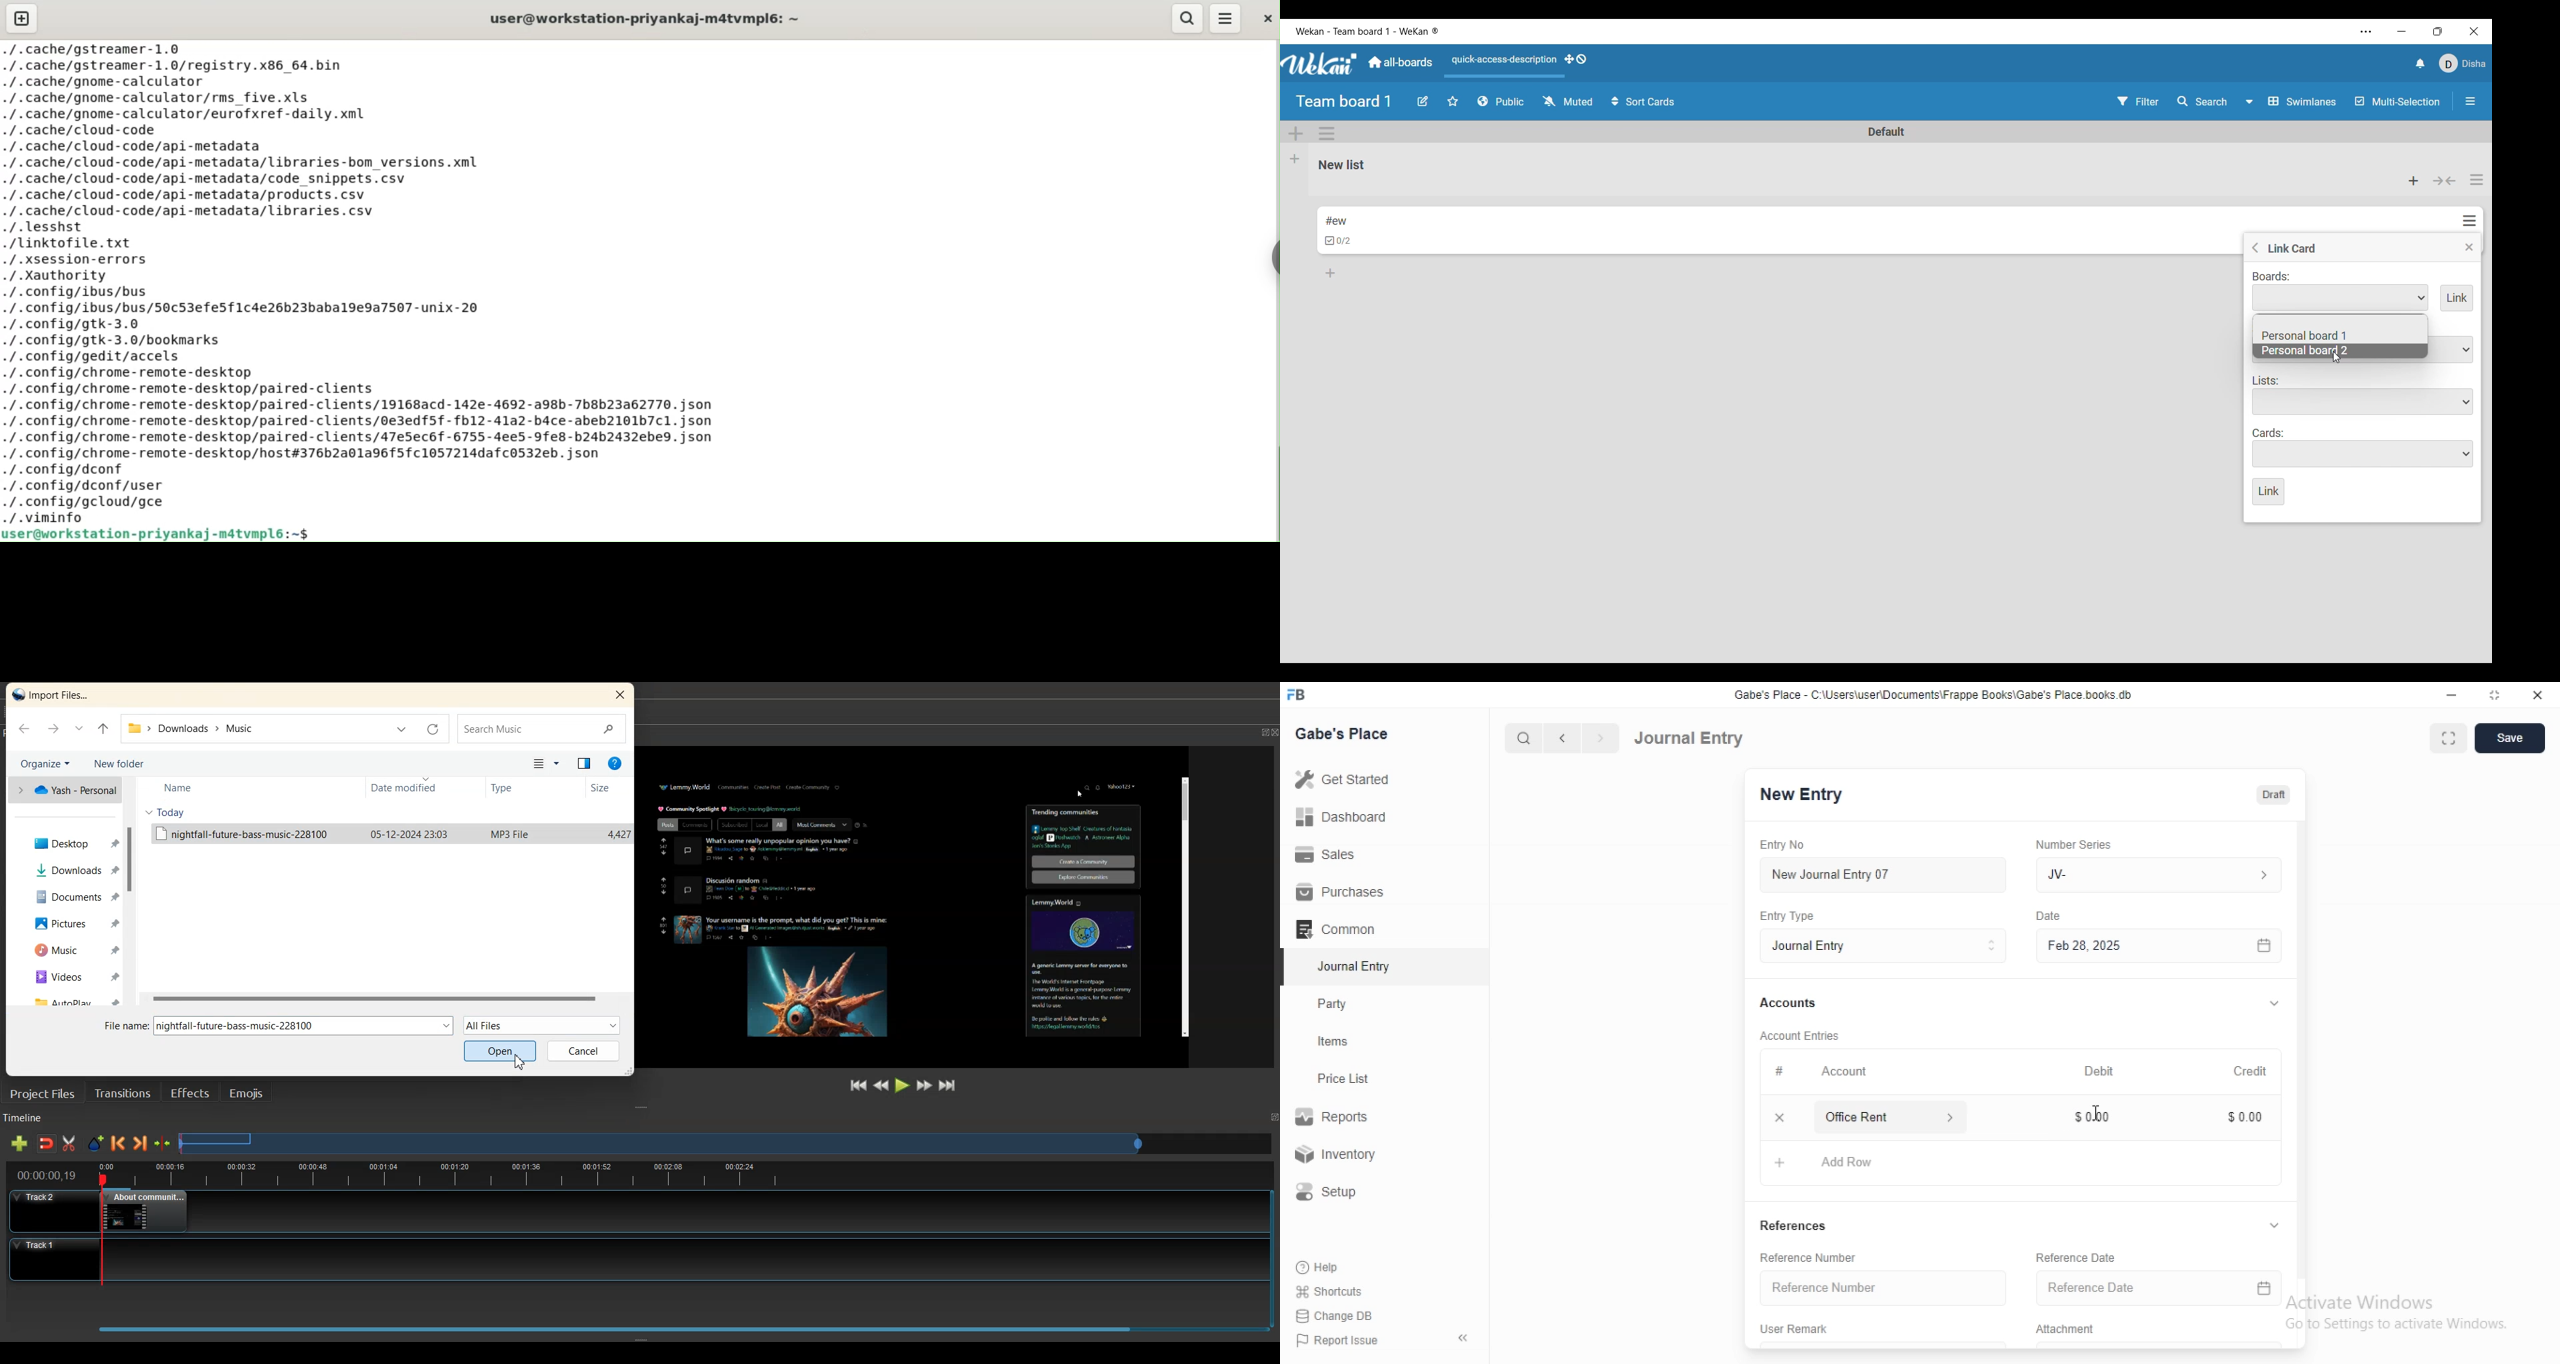  Describe the element at coordinates (1339, 817) in the screenshot. I see `Dashboard` at that location.